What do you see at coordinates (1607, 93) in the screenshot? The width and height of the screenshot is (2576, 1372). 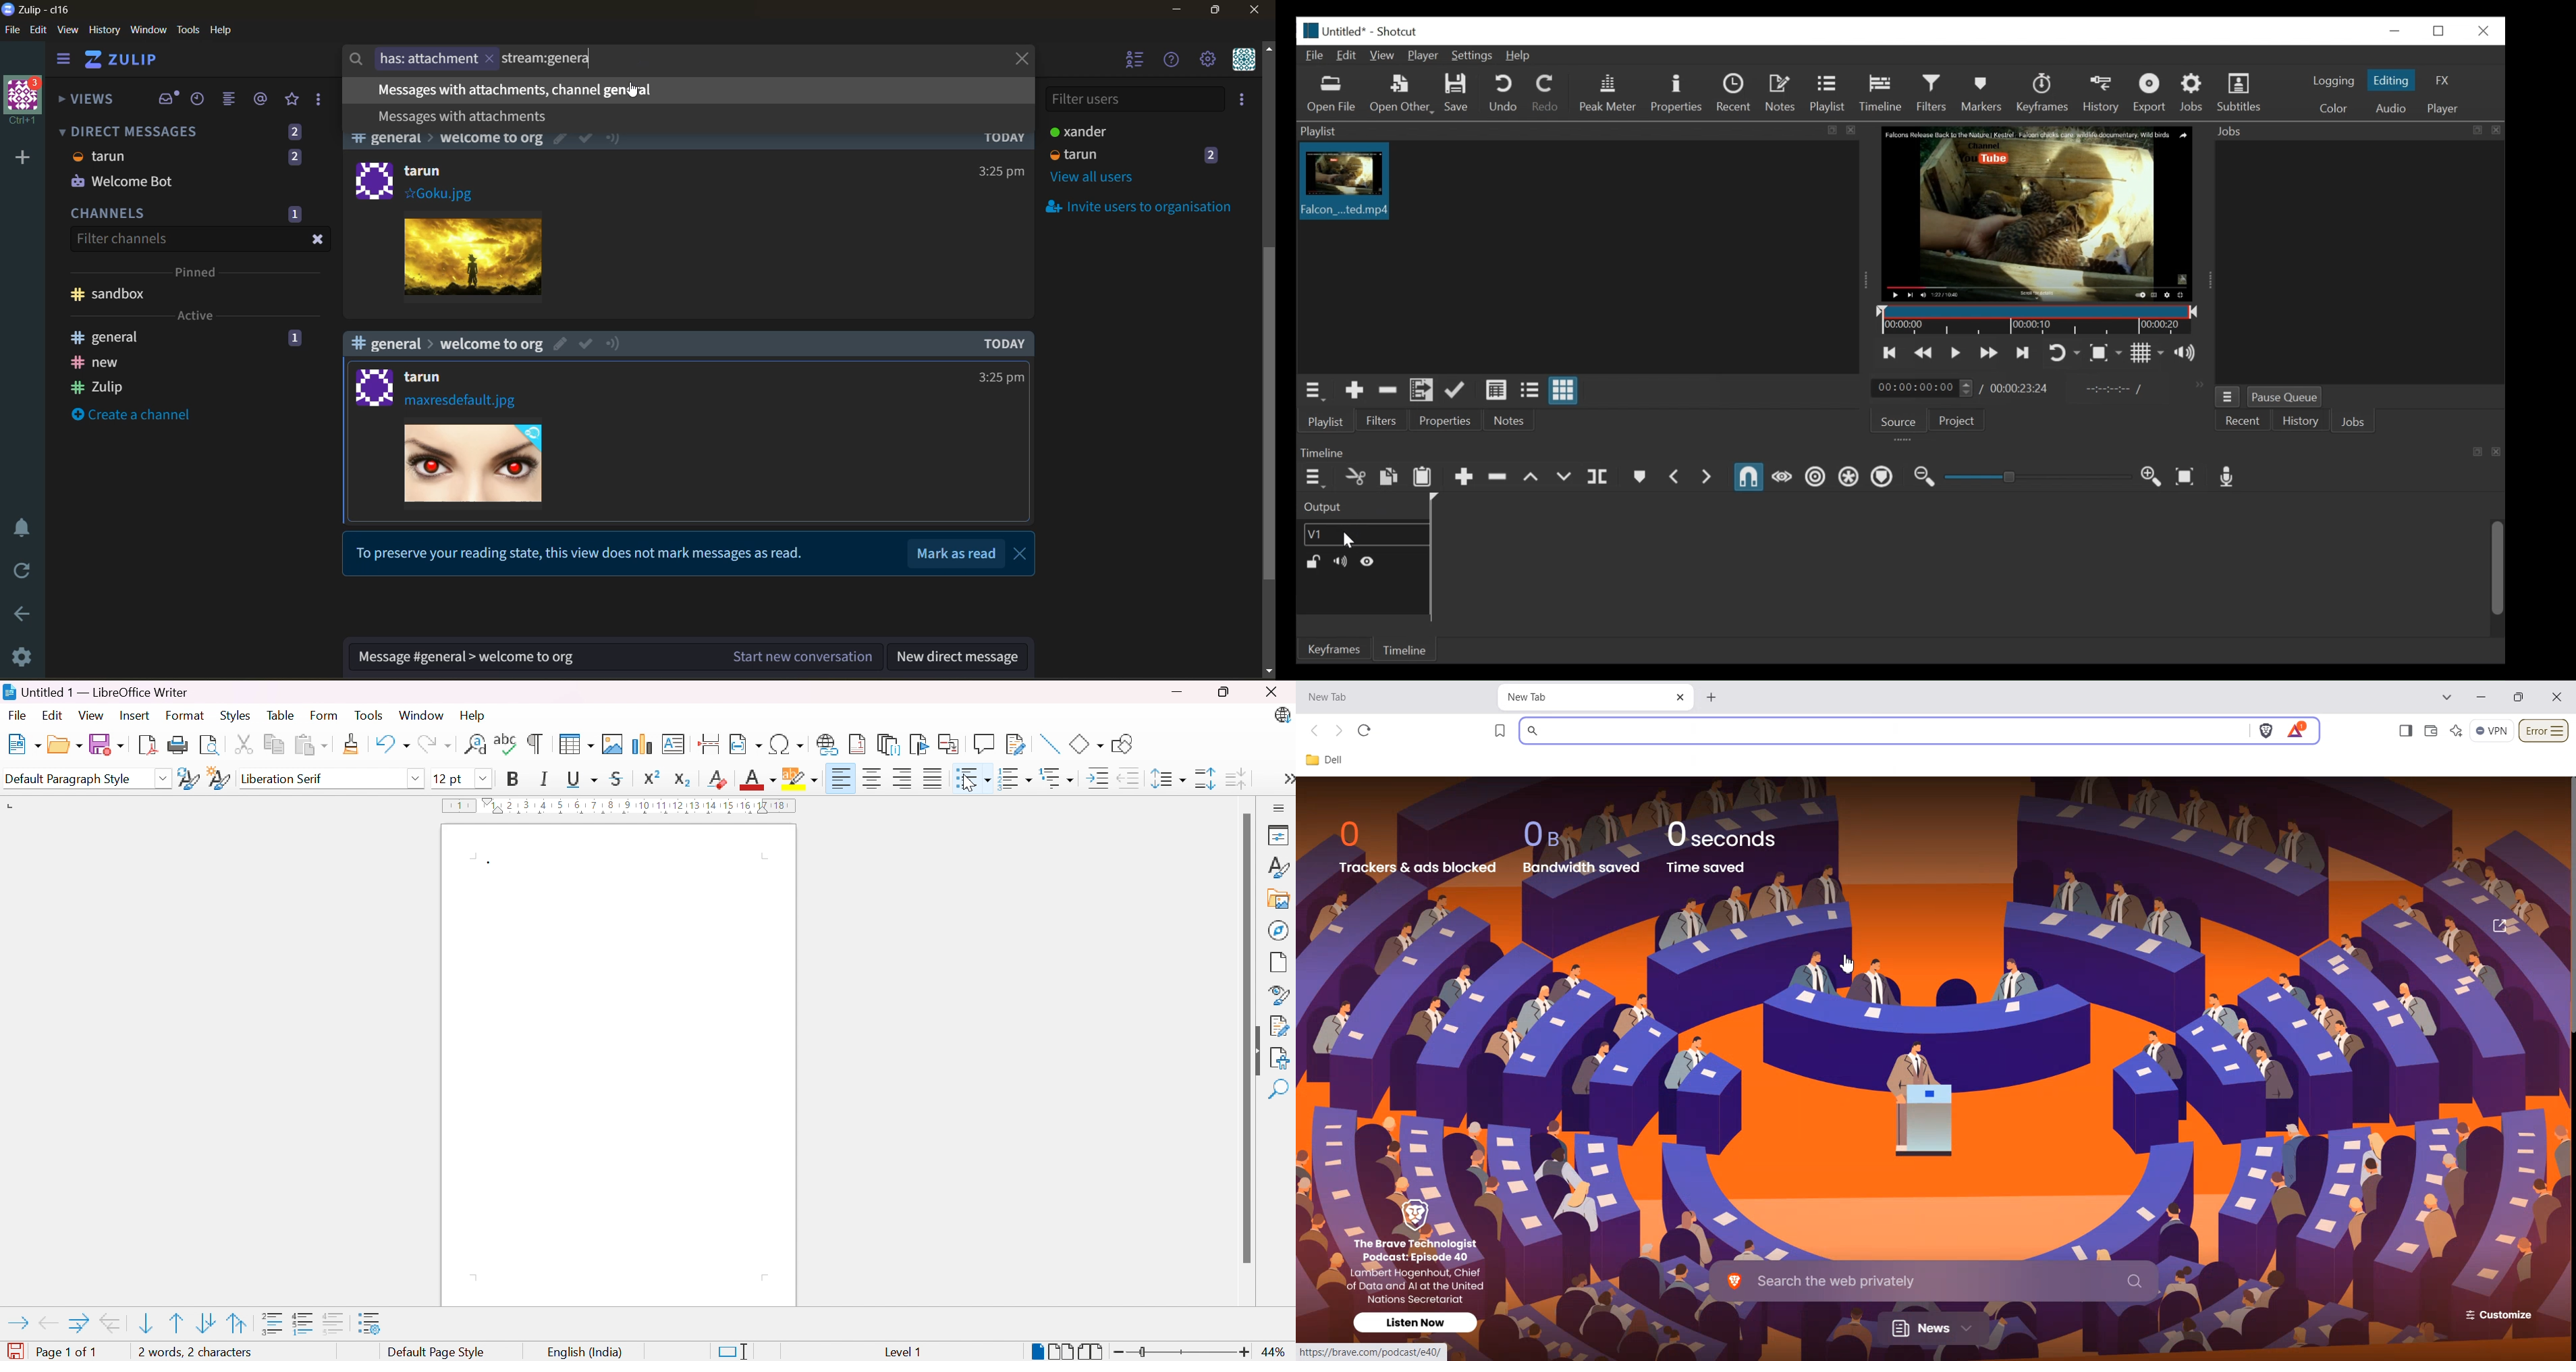 I see `Peak Meter` at bounding box center [1607, 93].